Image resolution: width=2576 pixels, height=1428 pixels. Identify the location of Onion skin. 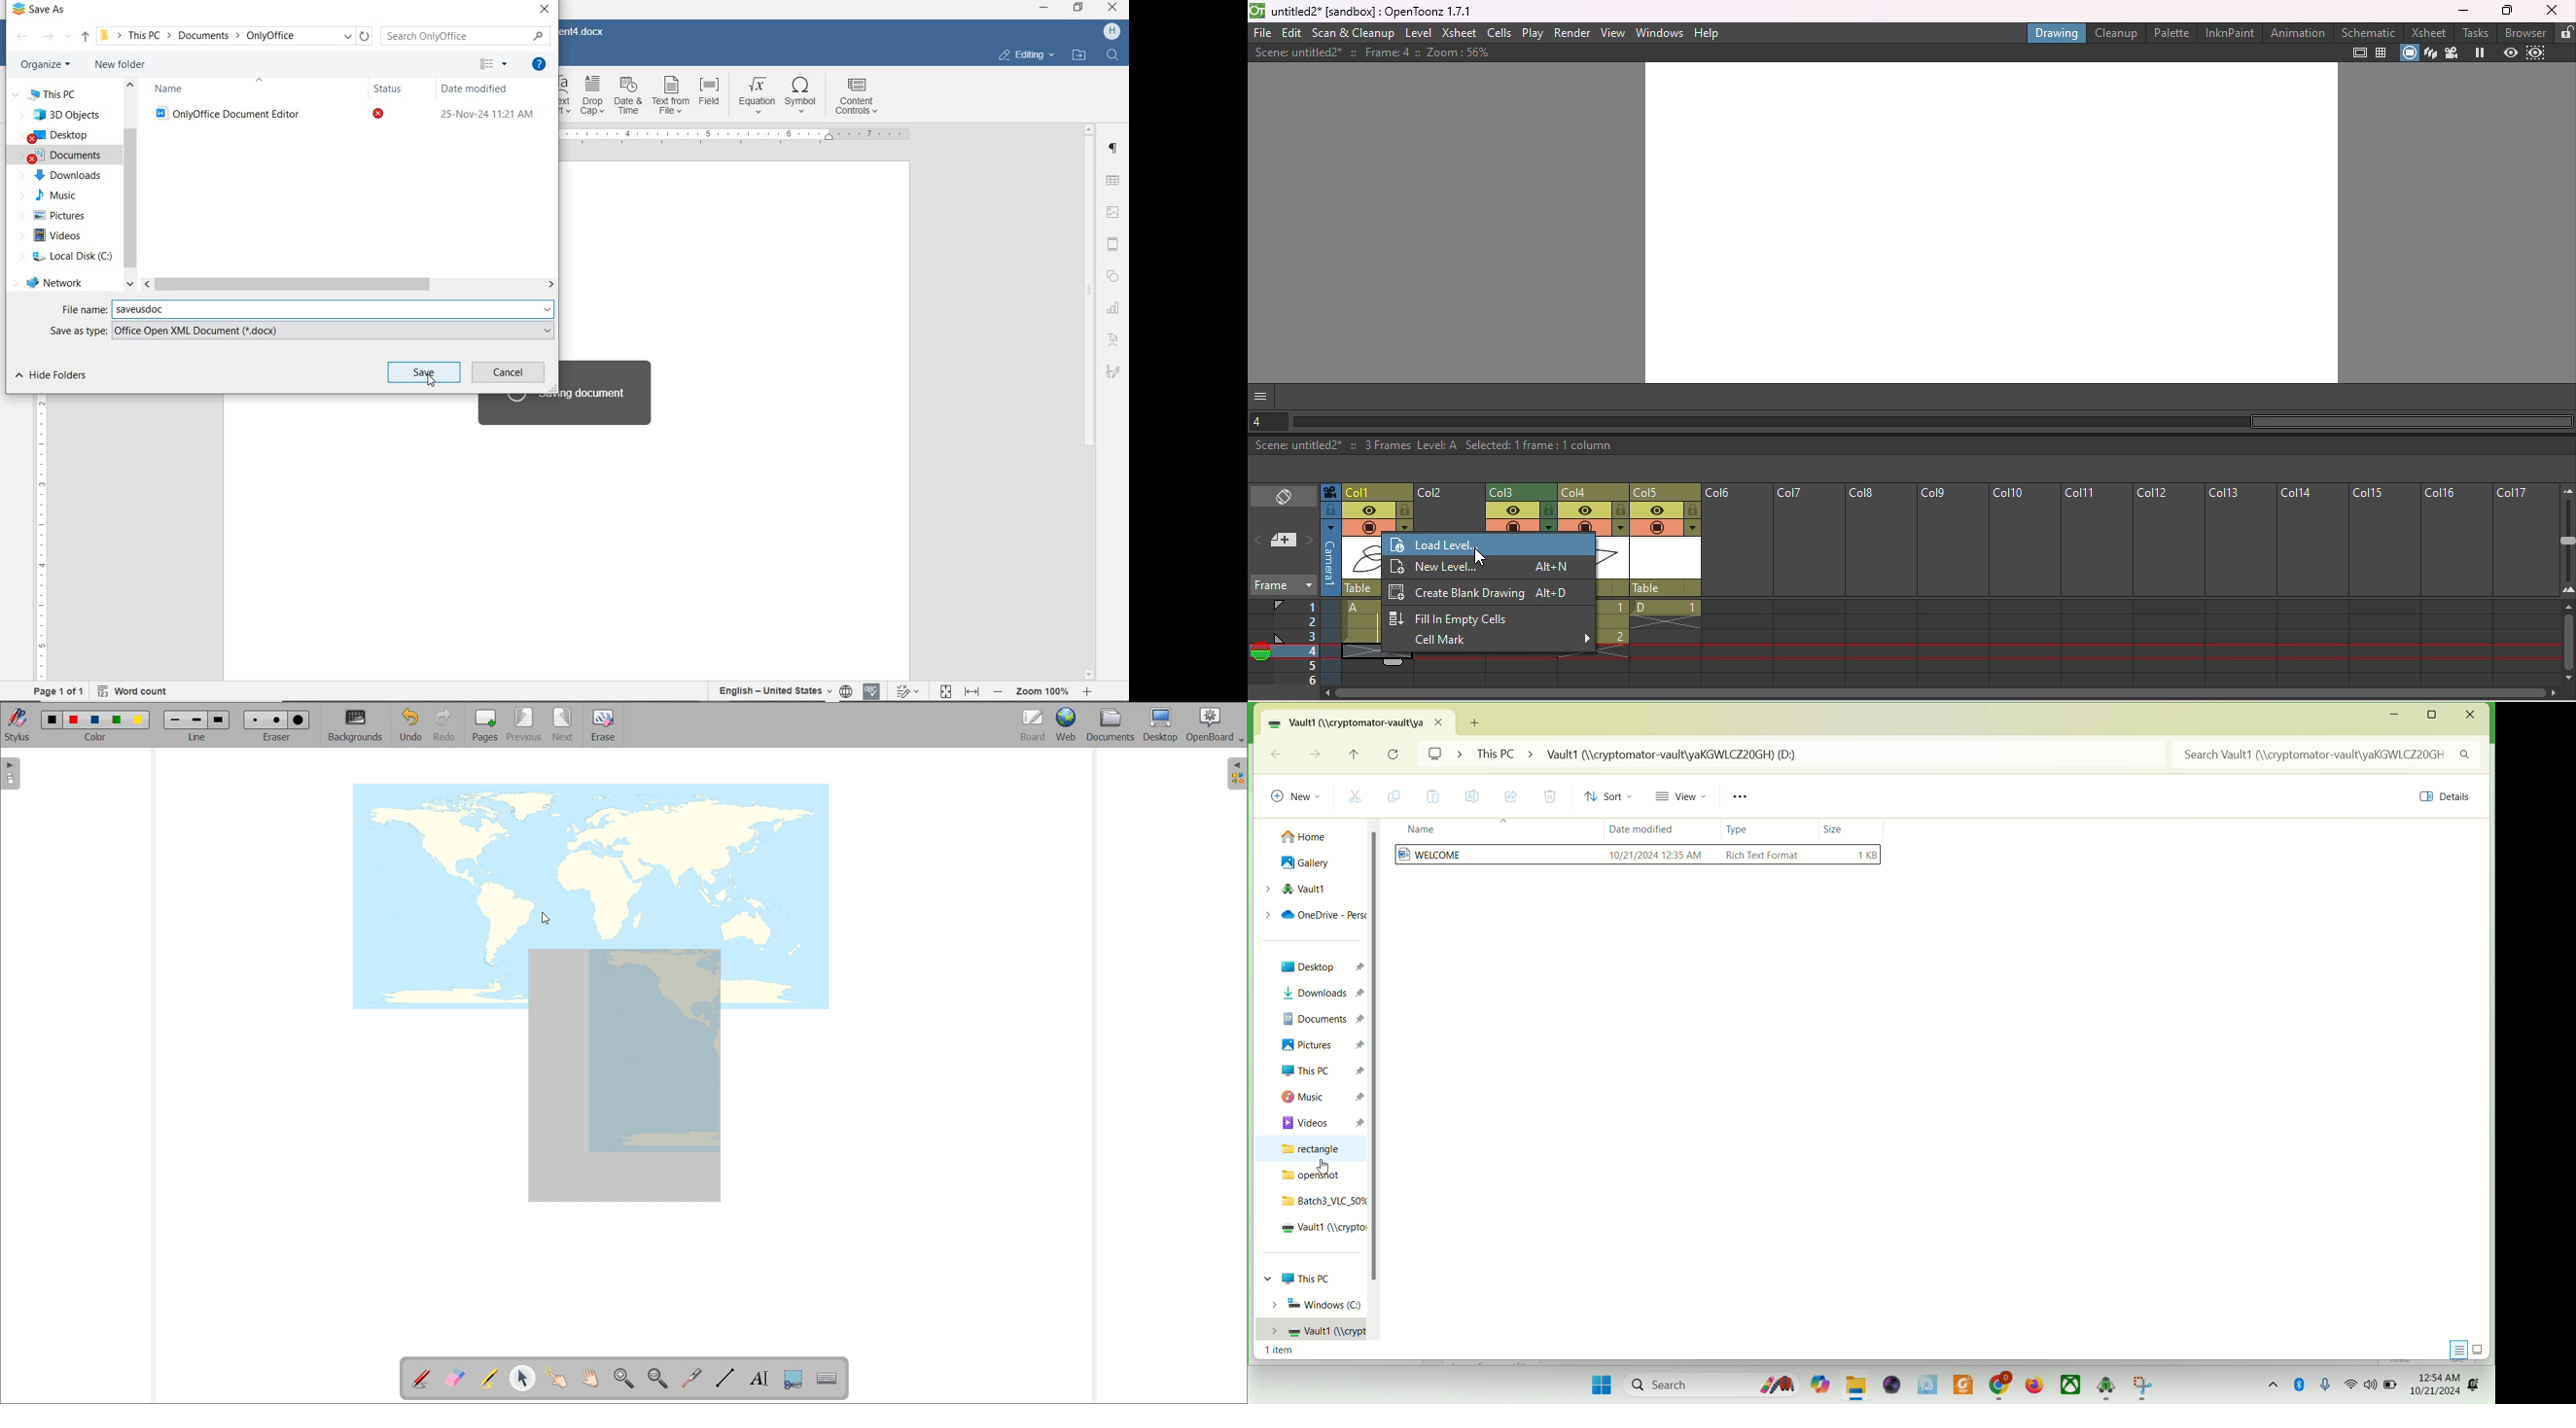
(1260, 654).